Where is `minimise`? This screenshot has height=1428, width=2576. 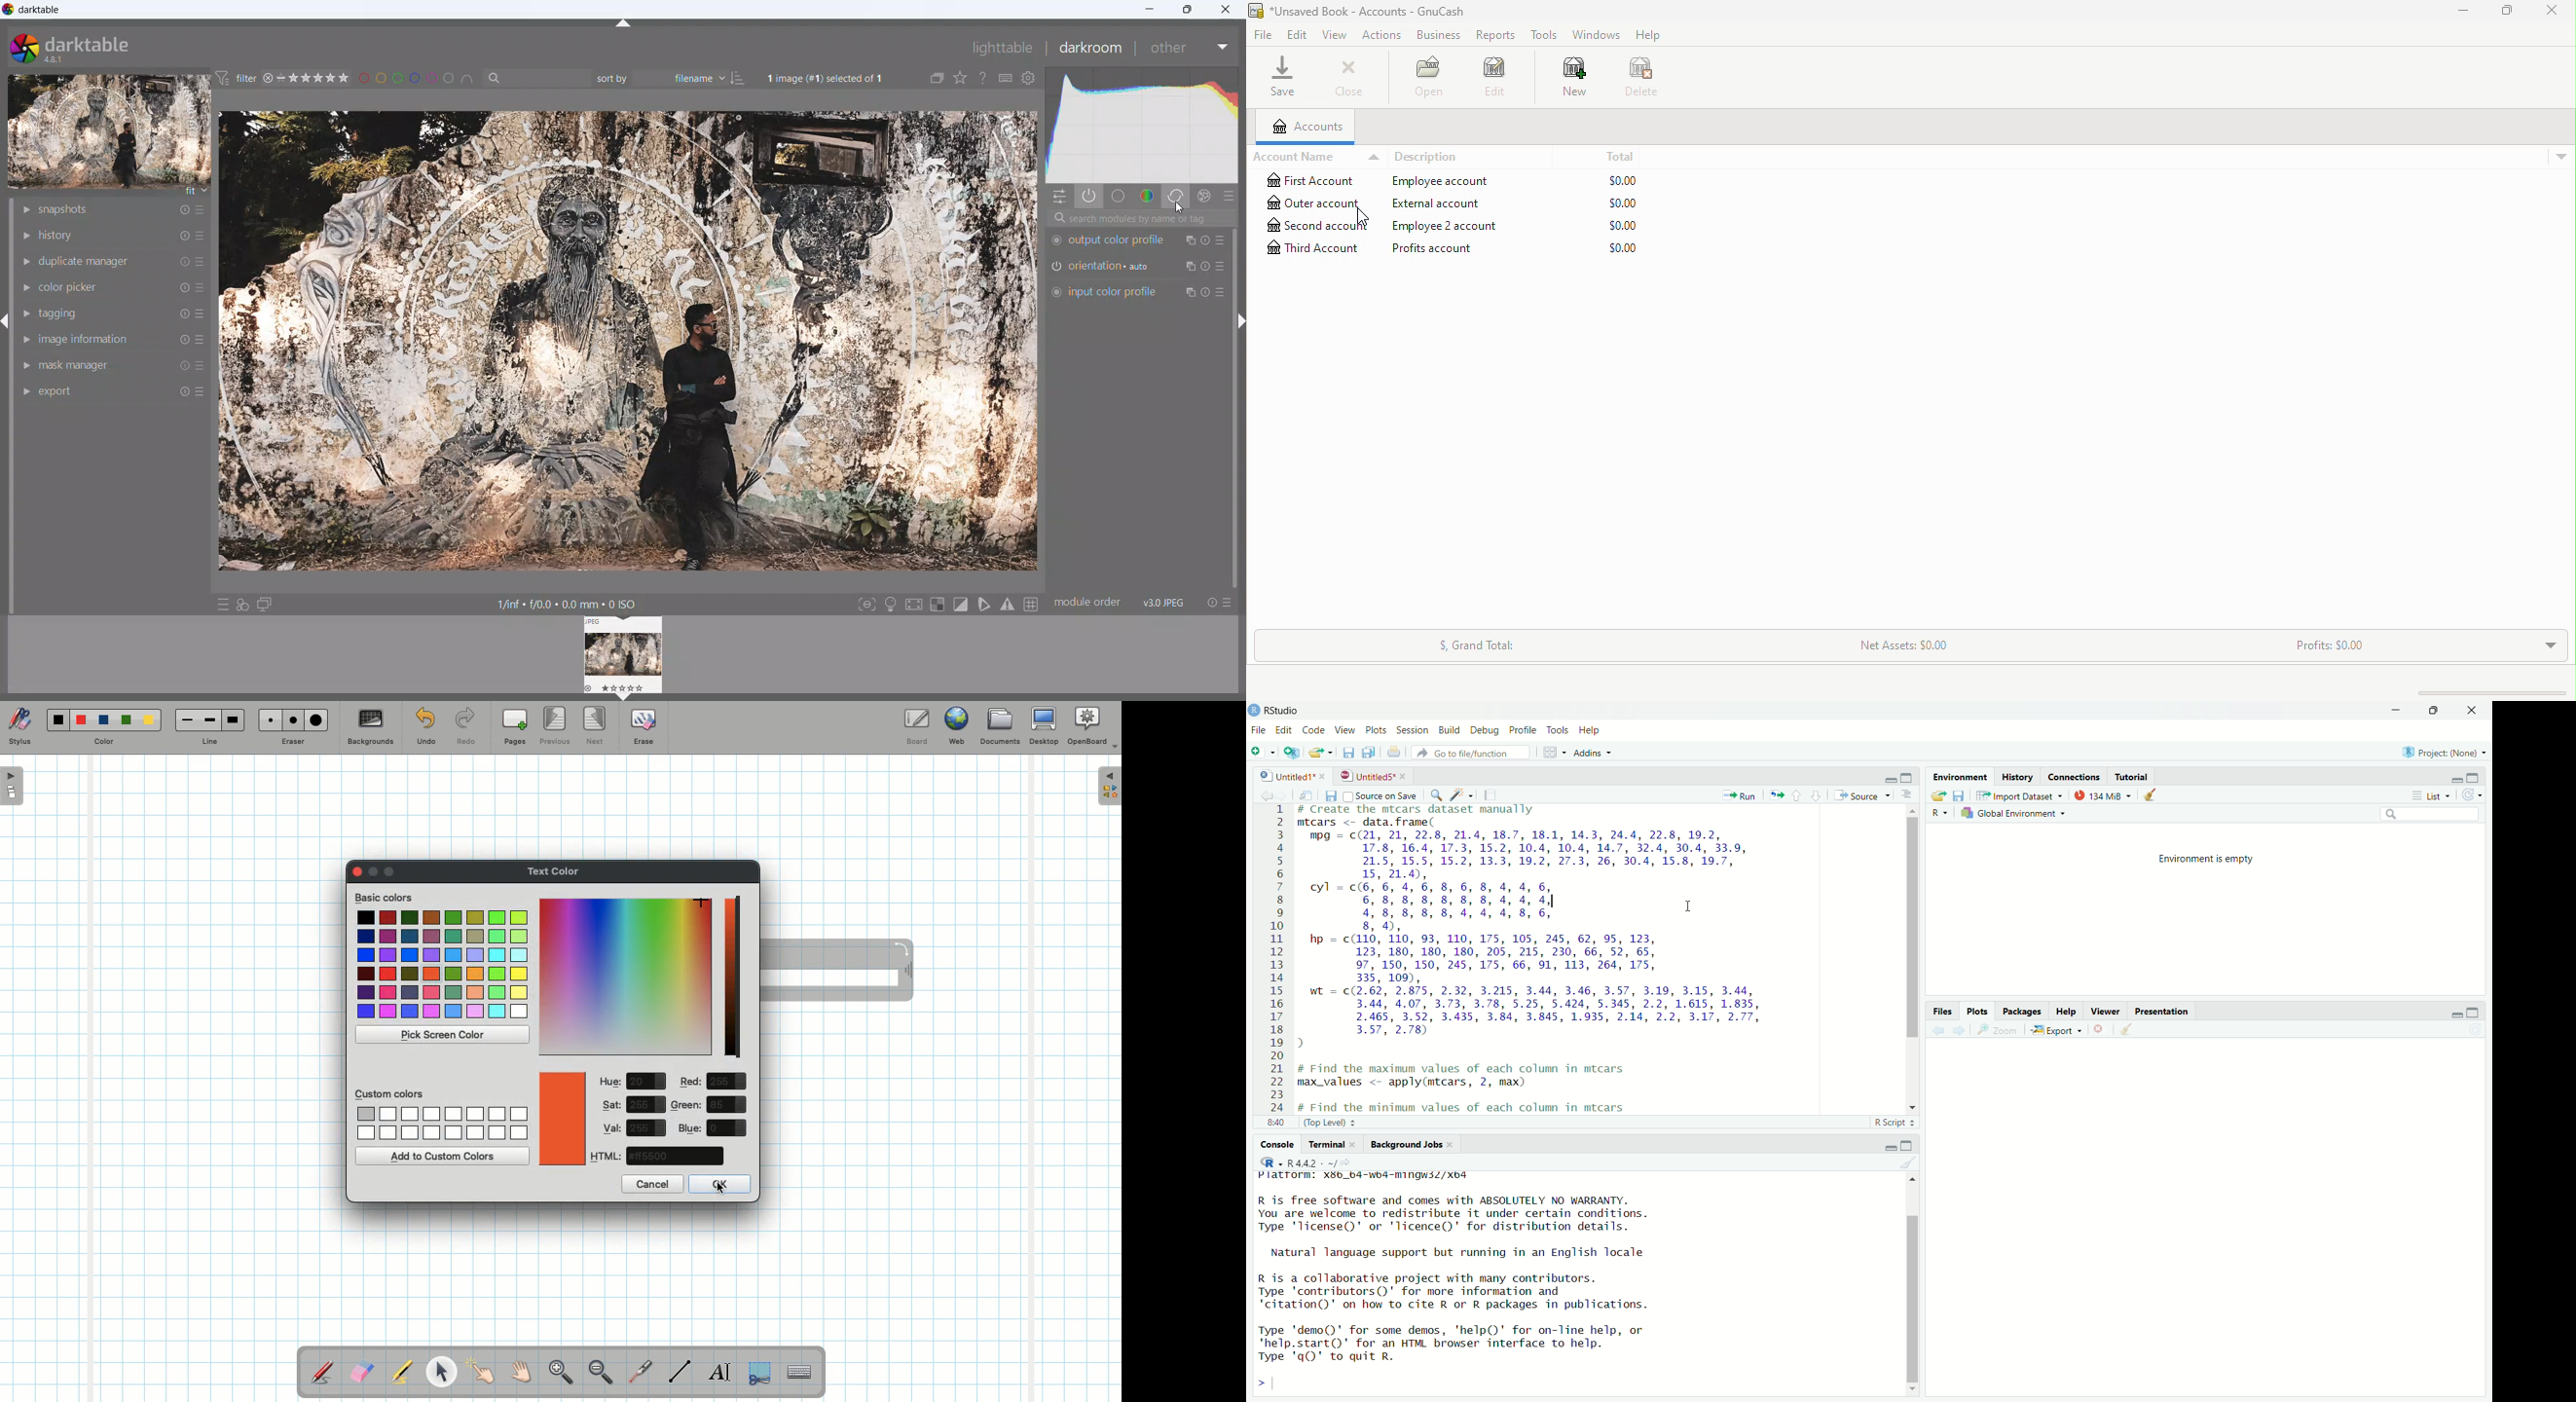
minimise is located at coordinates (1883, 1145).